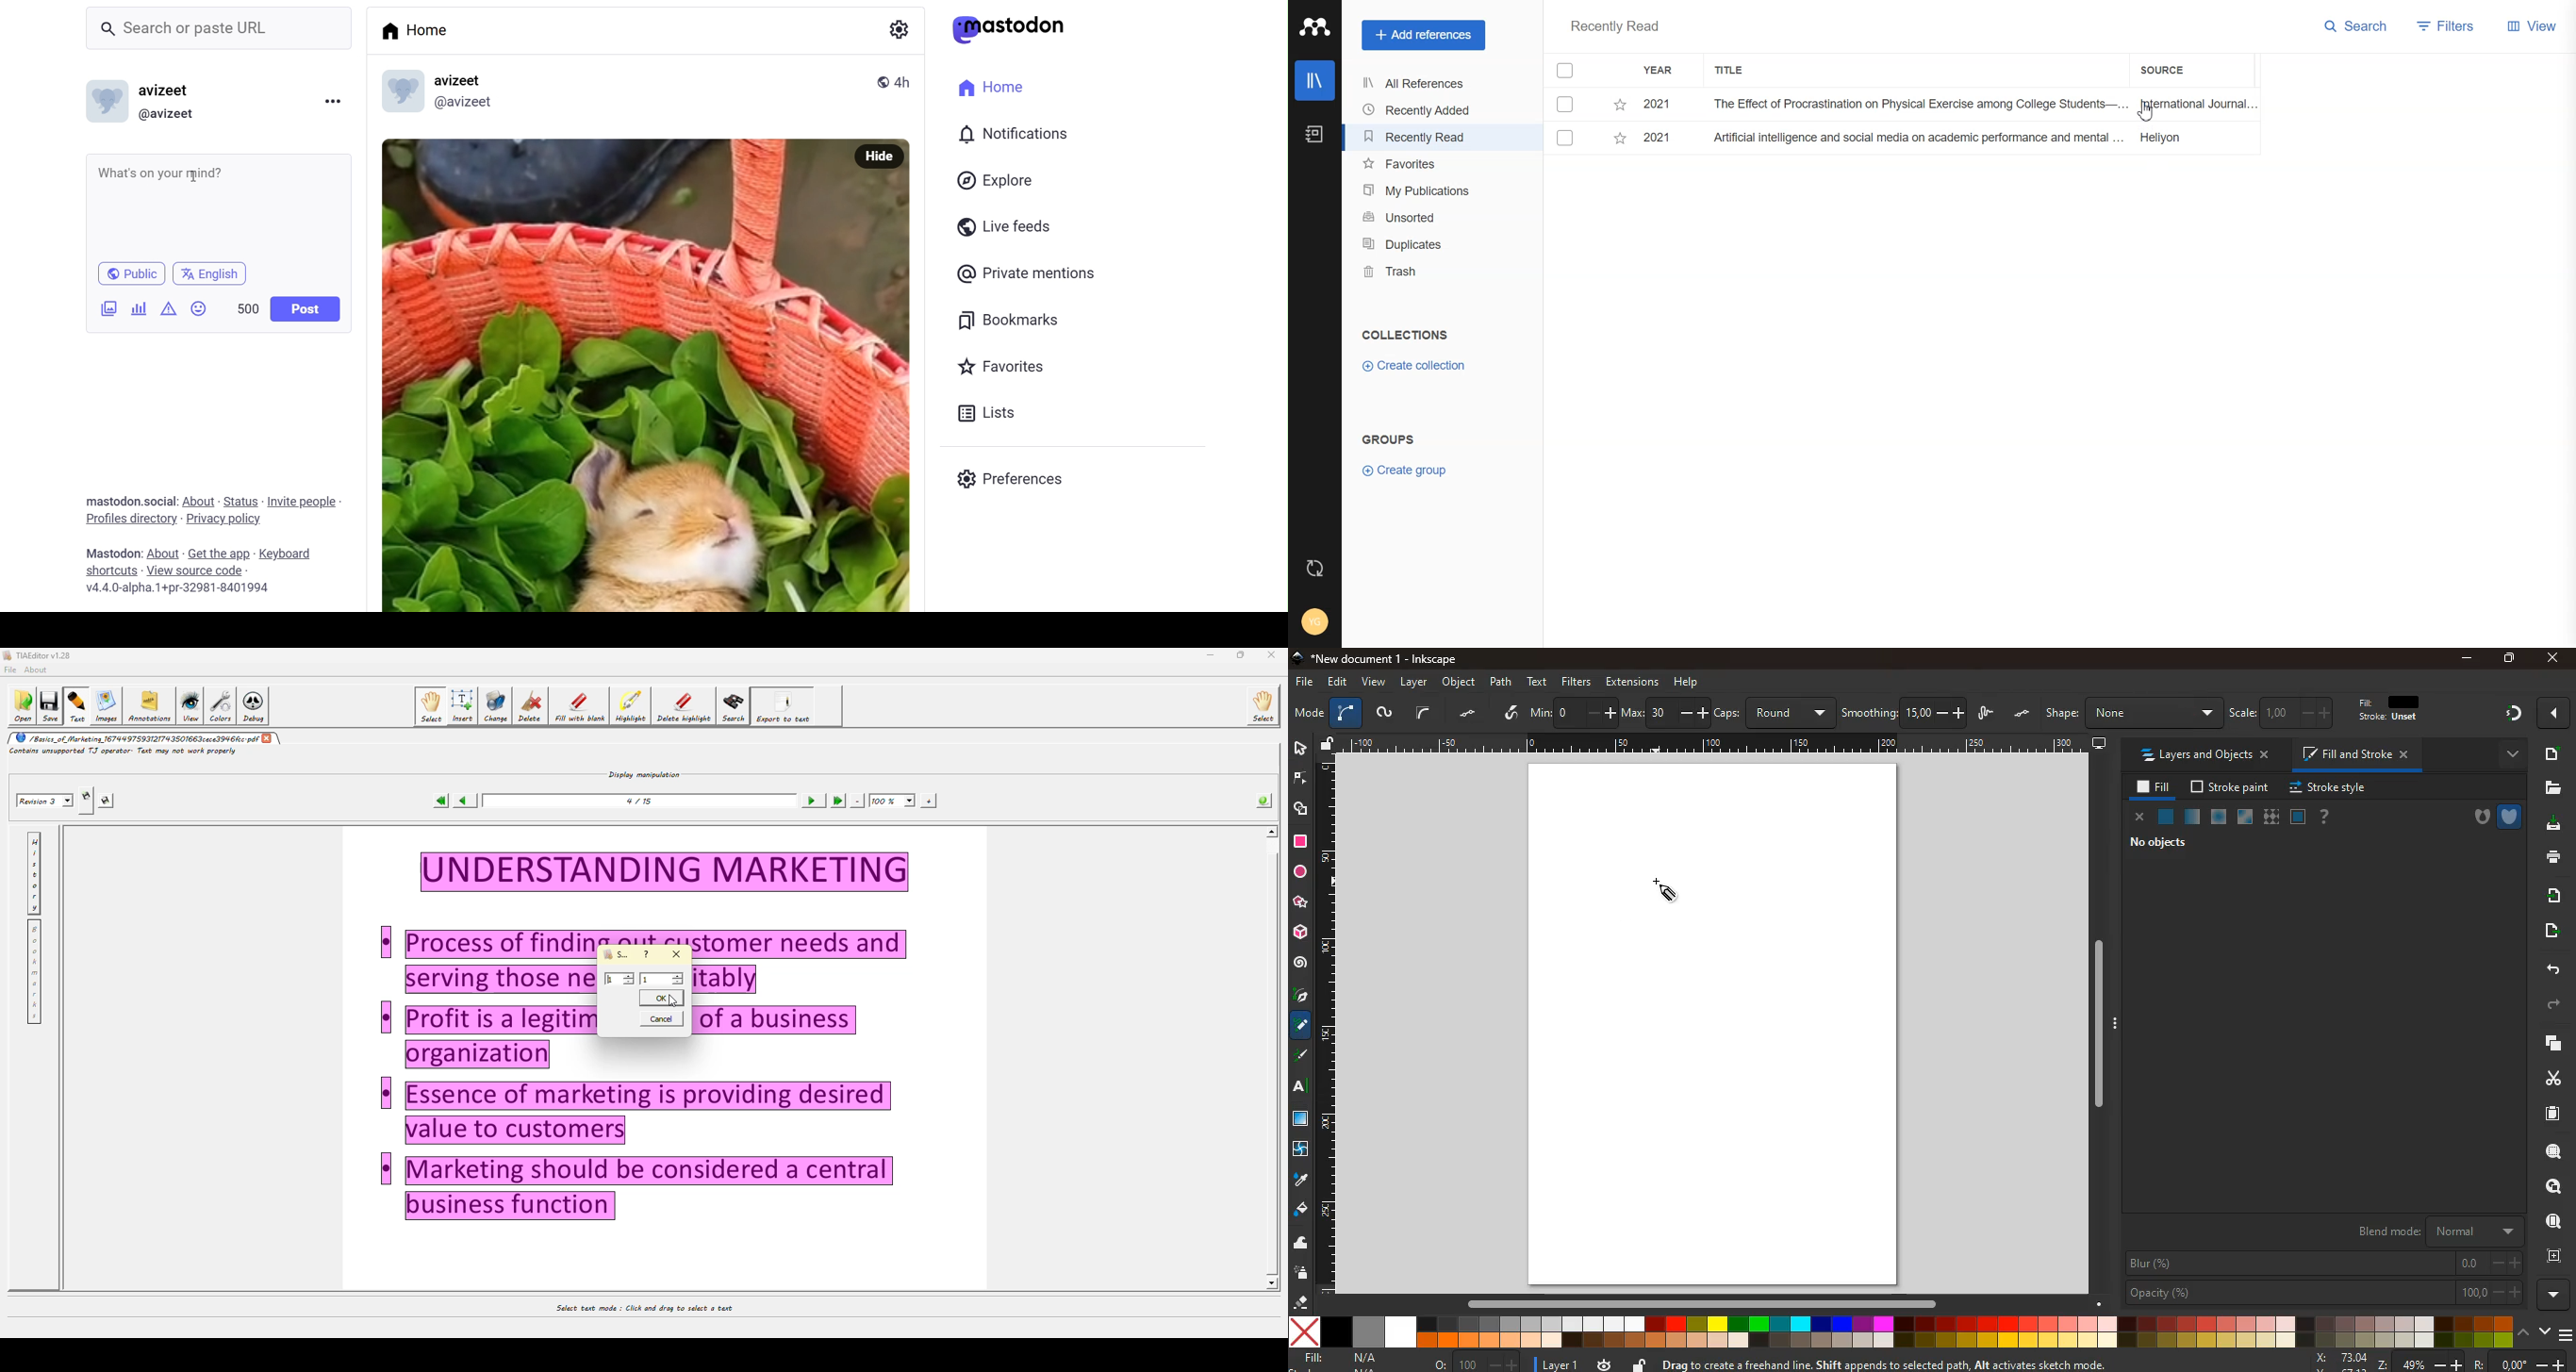 The height and width of the screenshot is (1372, 2576). Describe the element at coordinates (2133, 713) in the screenshot. I see `shape` at that location.